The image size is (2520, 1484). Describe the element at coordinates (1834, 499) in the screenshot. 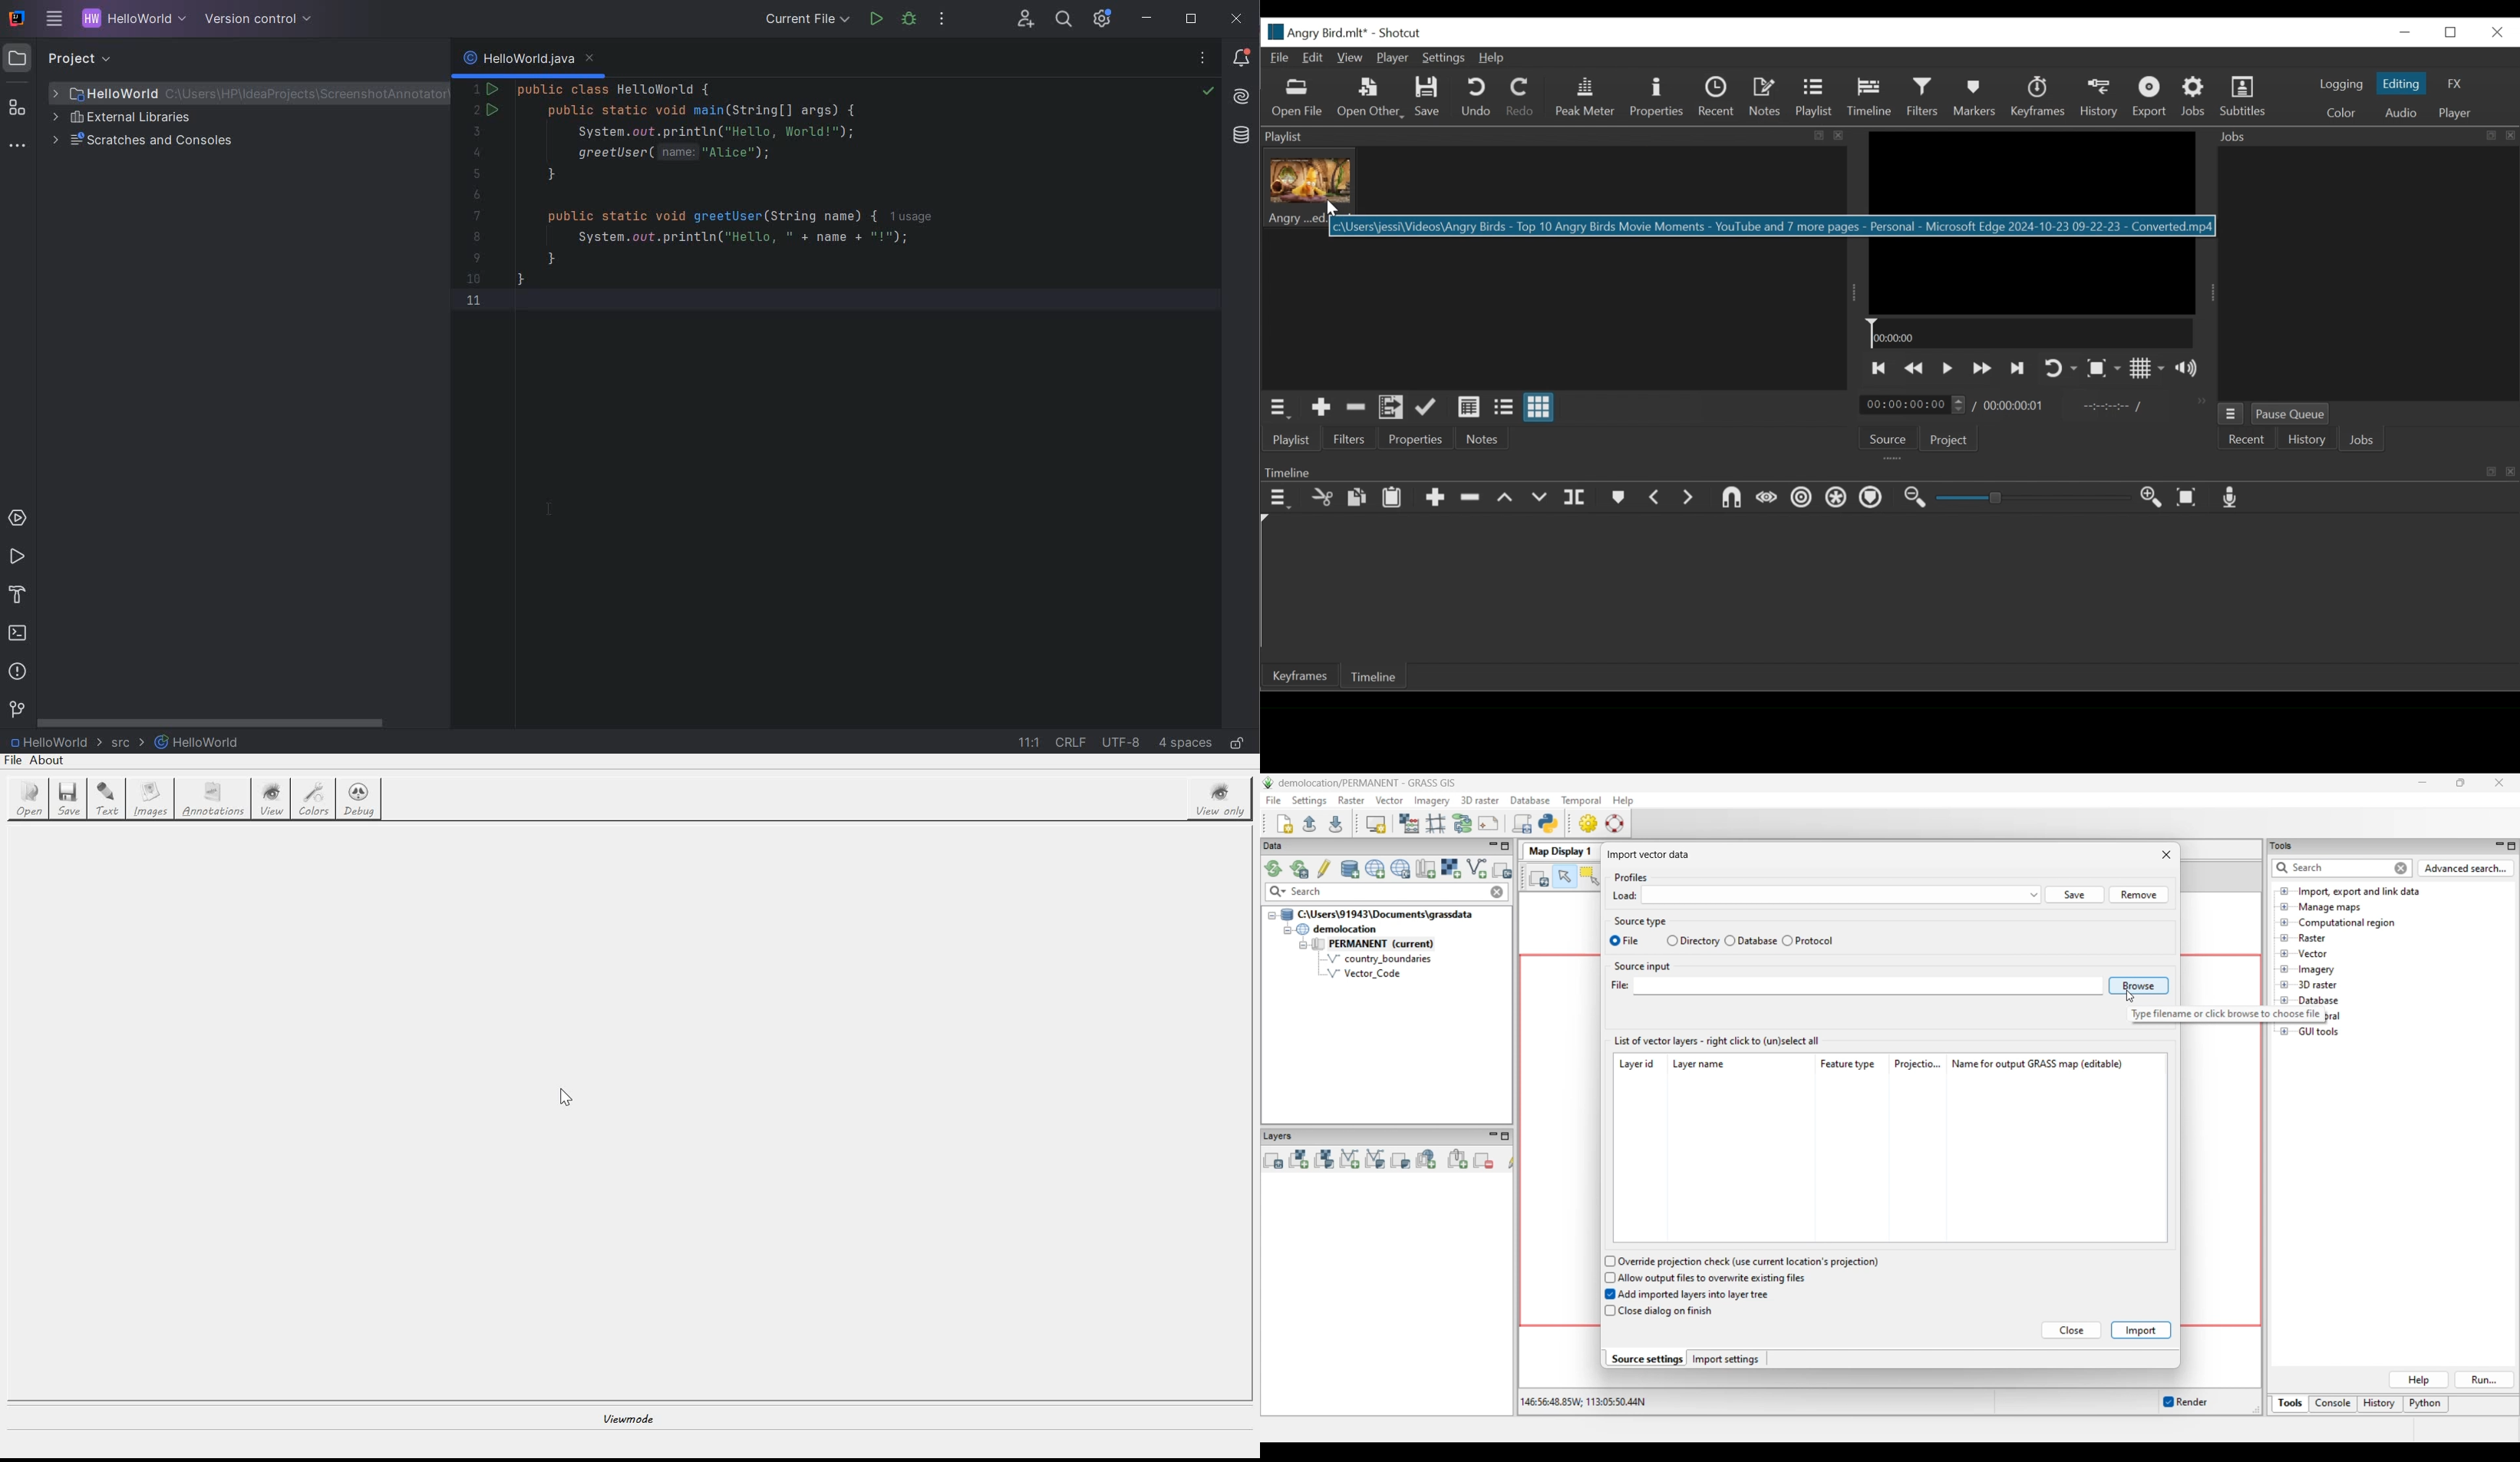

I see `Snap` at that location.